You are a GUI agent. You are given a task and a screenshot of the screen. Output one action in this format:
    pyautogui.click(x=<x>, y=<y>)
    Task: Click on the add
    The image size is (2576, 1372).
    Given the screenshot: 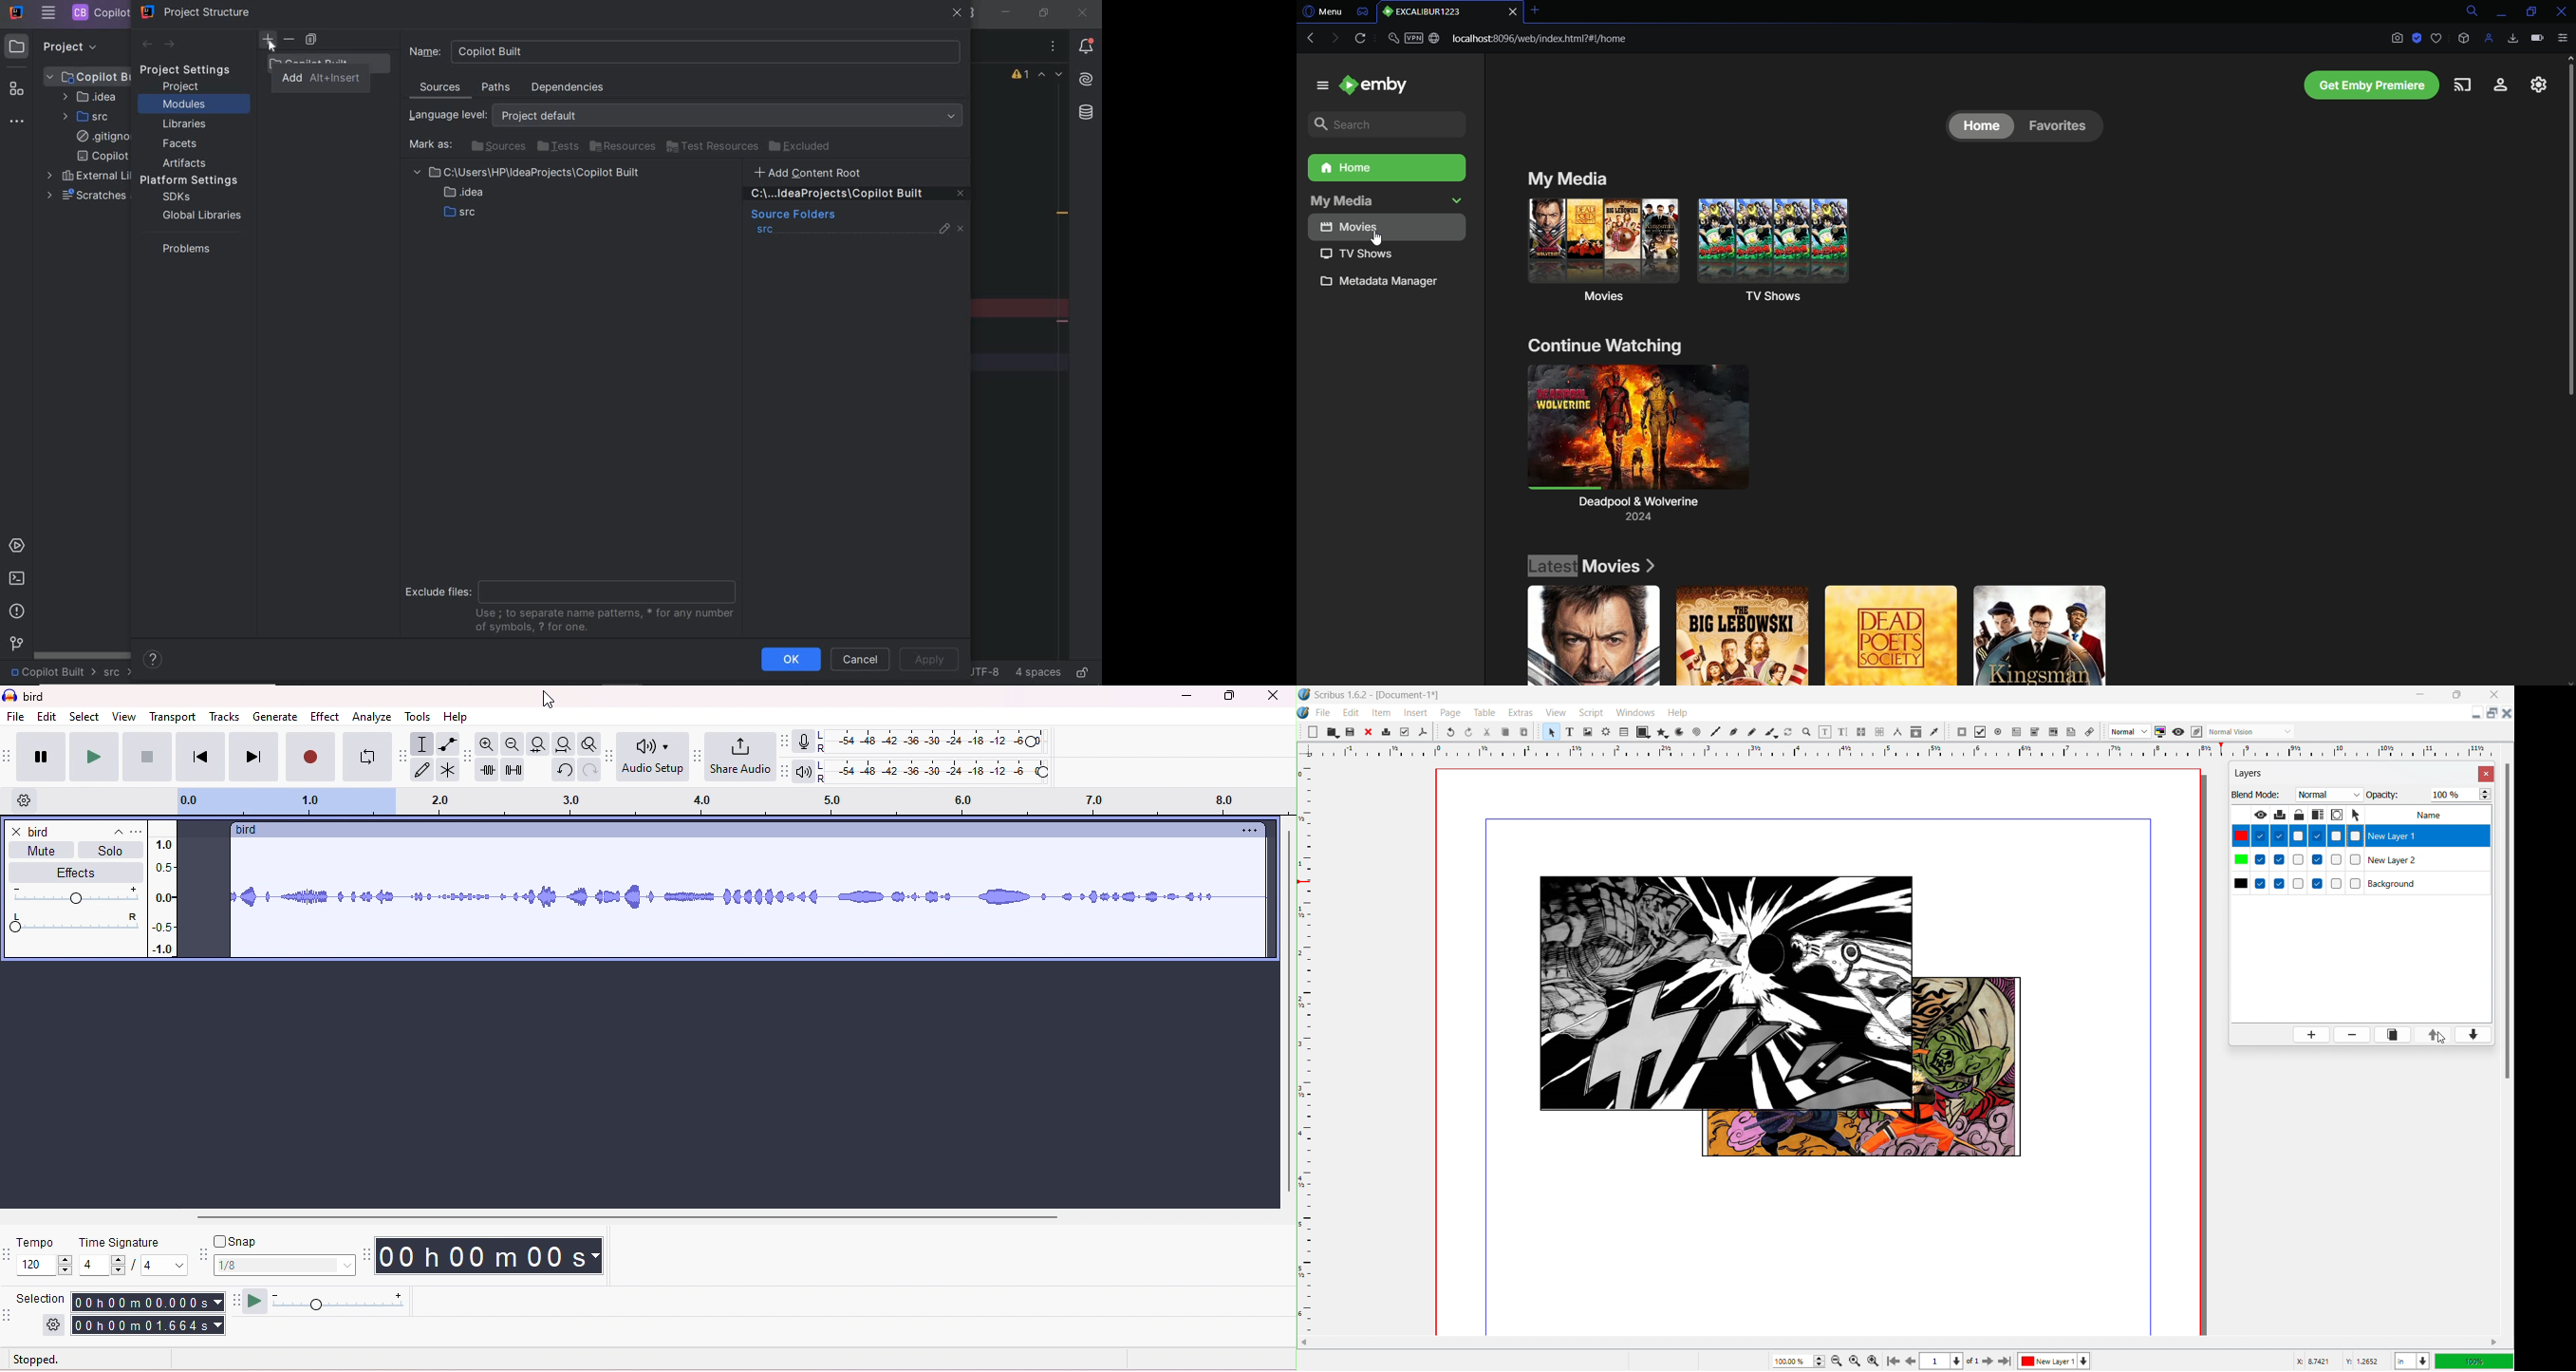 What is the action you would take?
    pyautogui.click(x=268, y=39)
    